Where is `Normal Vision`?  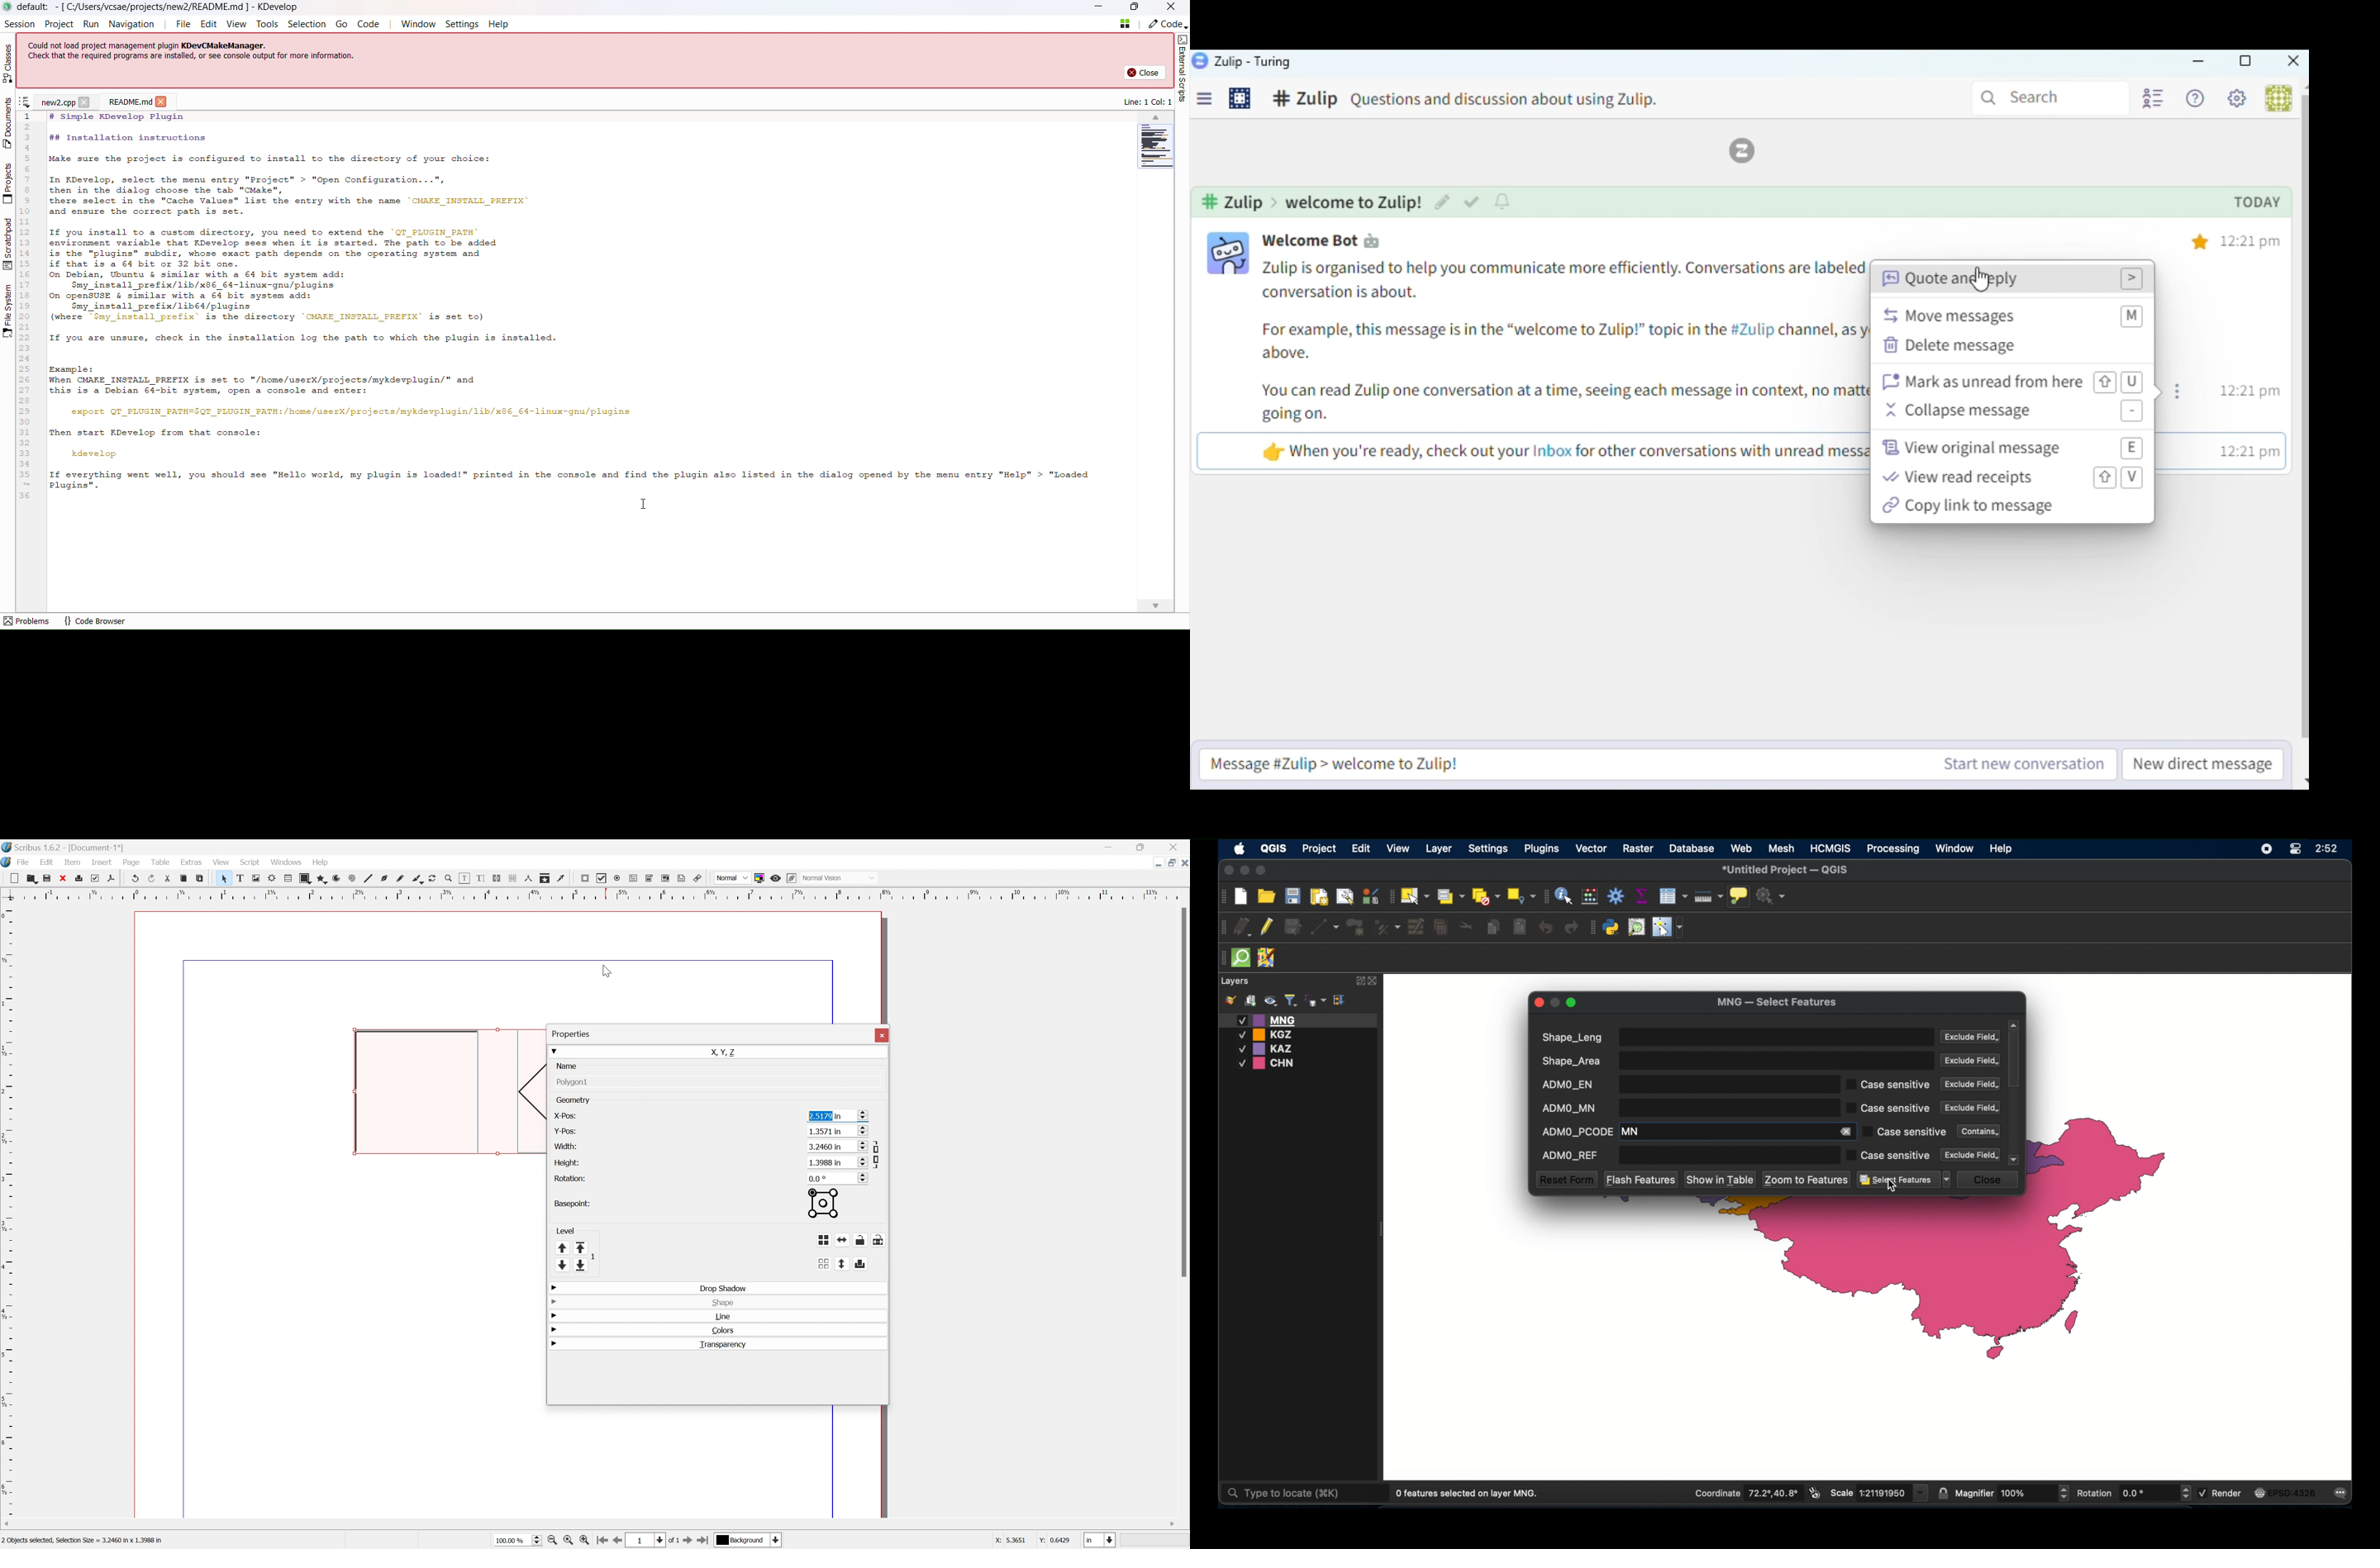 Normal Vision is located at coordinates (840, 877).